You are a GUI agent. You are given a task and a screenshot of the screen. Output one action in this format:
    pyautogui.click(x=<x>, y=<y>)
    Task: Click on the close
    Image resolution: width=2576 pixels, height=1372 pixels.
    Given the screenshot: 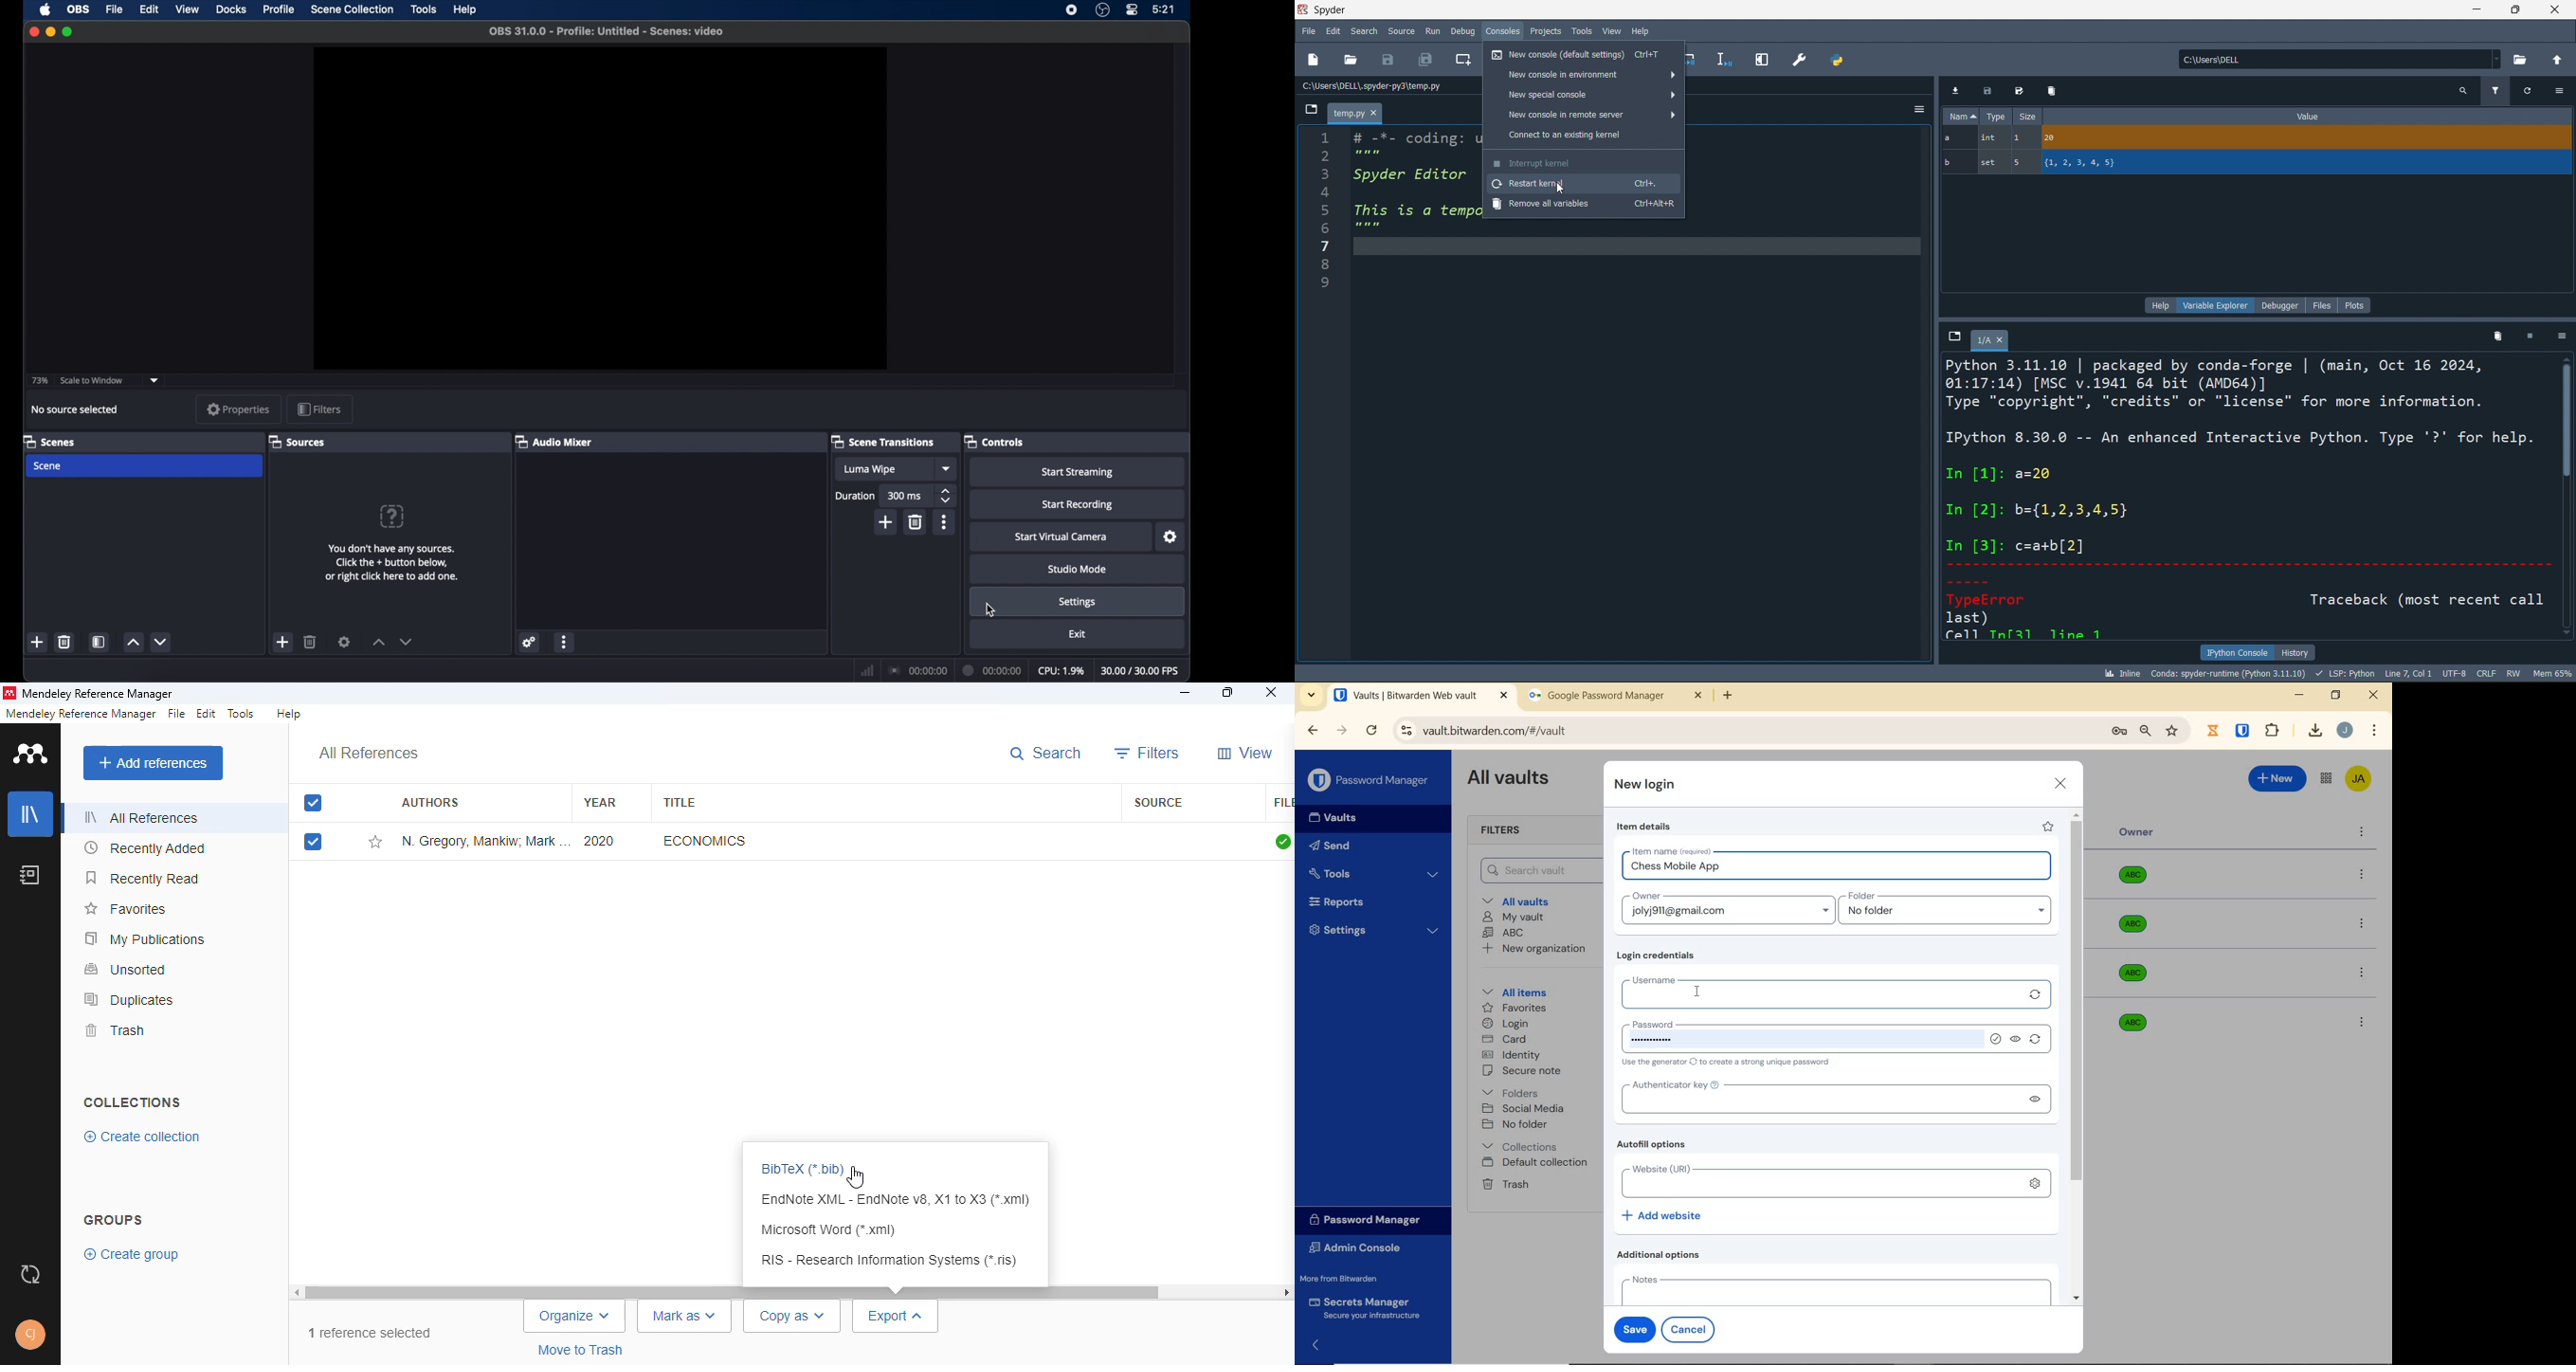 What is the action you would take?
    pyautogui.click(x=34, y=30)
    